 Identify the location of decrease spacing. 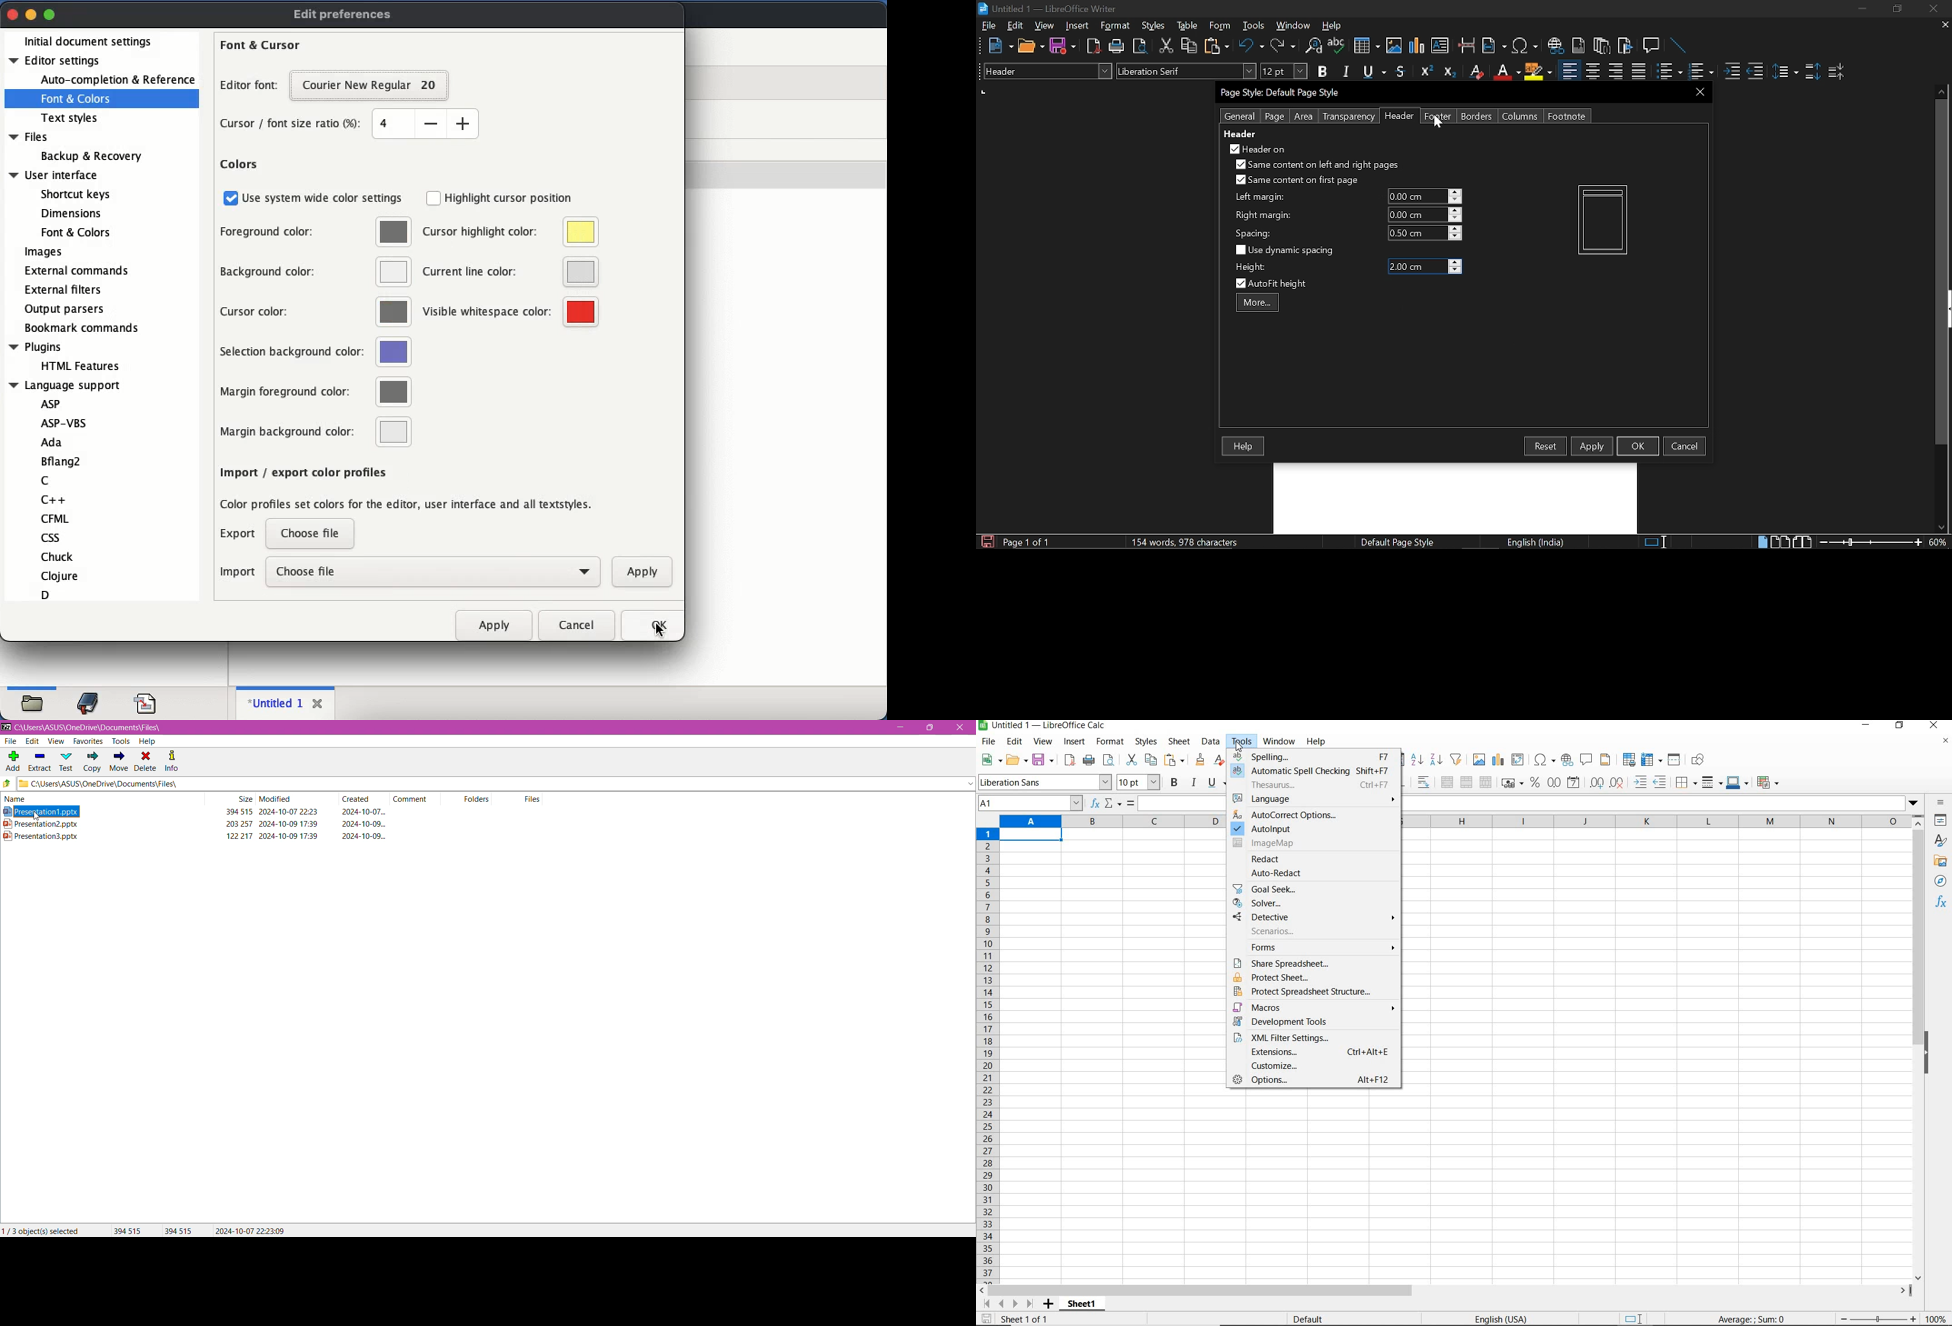
(1455, 237).